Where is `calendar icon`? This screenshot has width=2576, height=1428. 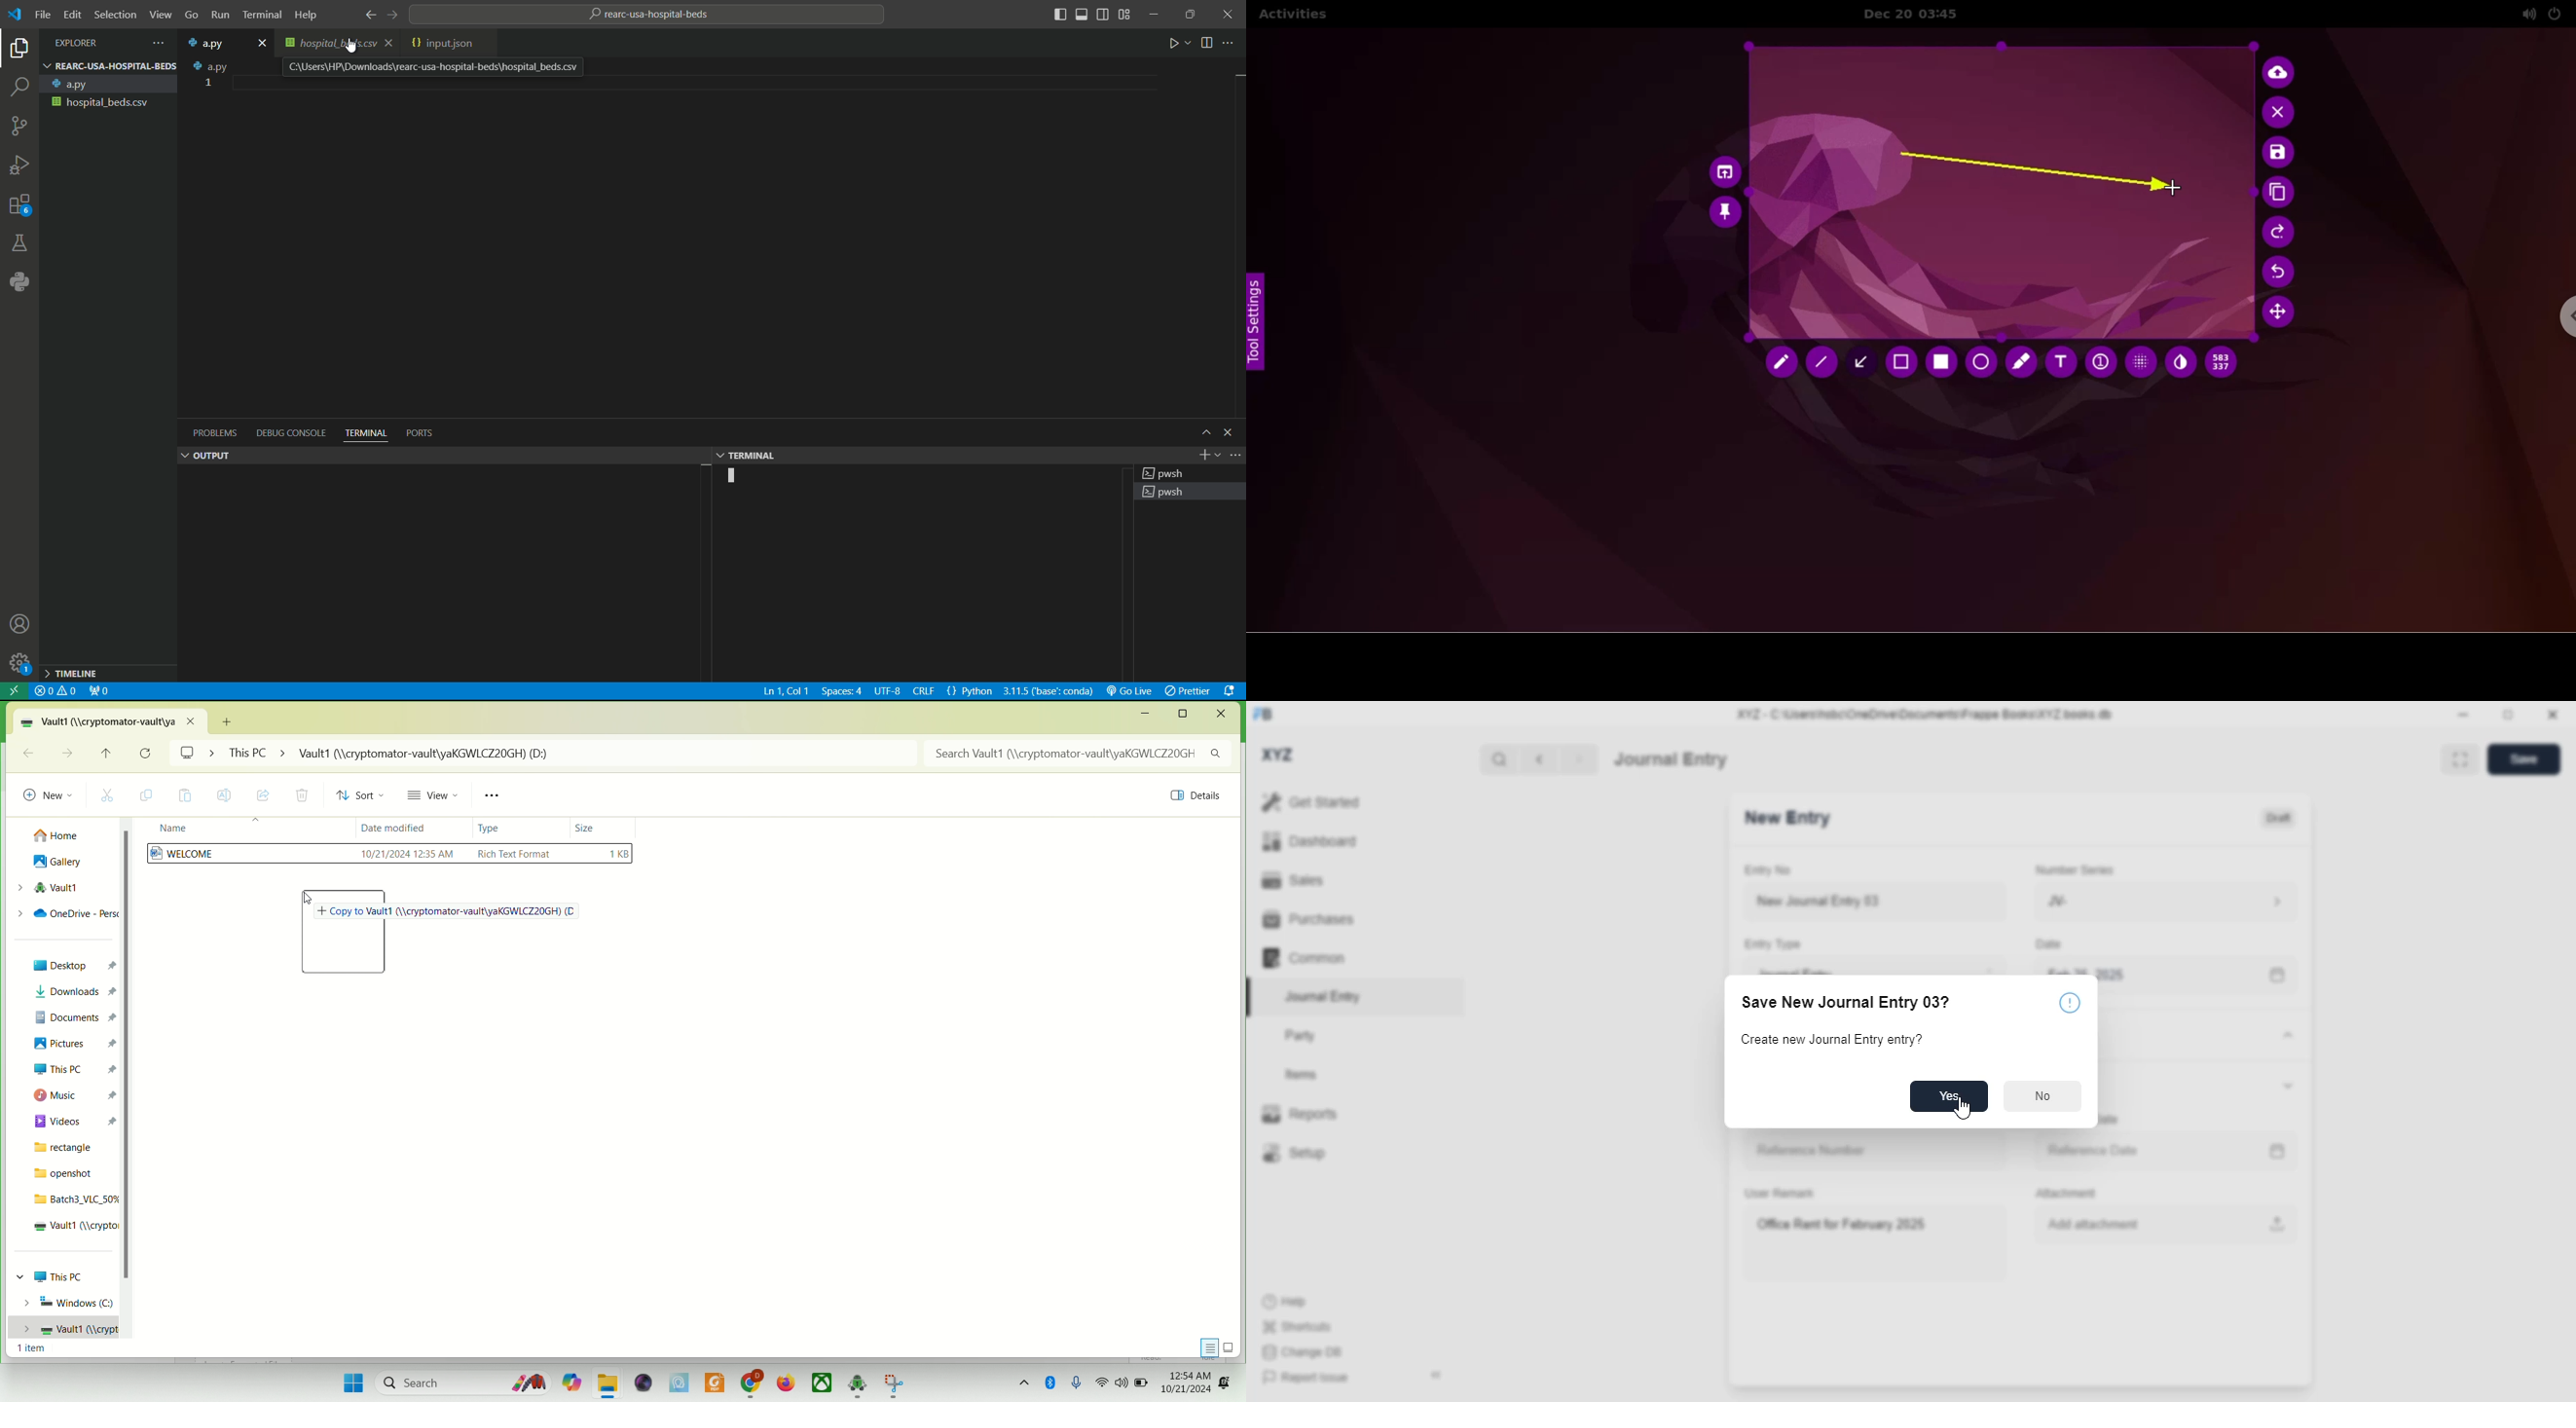
calendar icon is located at coordinates (2278, 1152).